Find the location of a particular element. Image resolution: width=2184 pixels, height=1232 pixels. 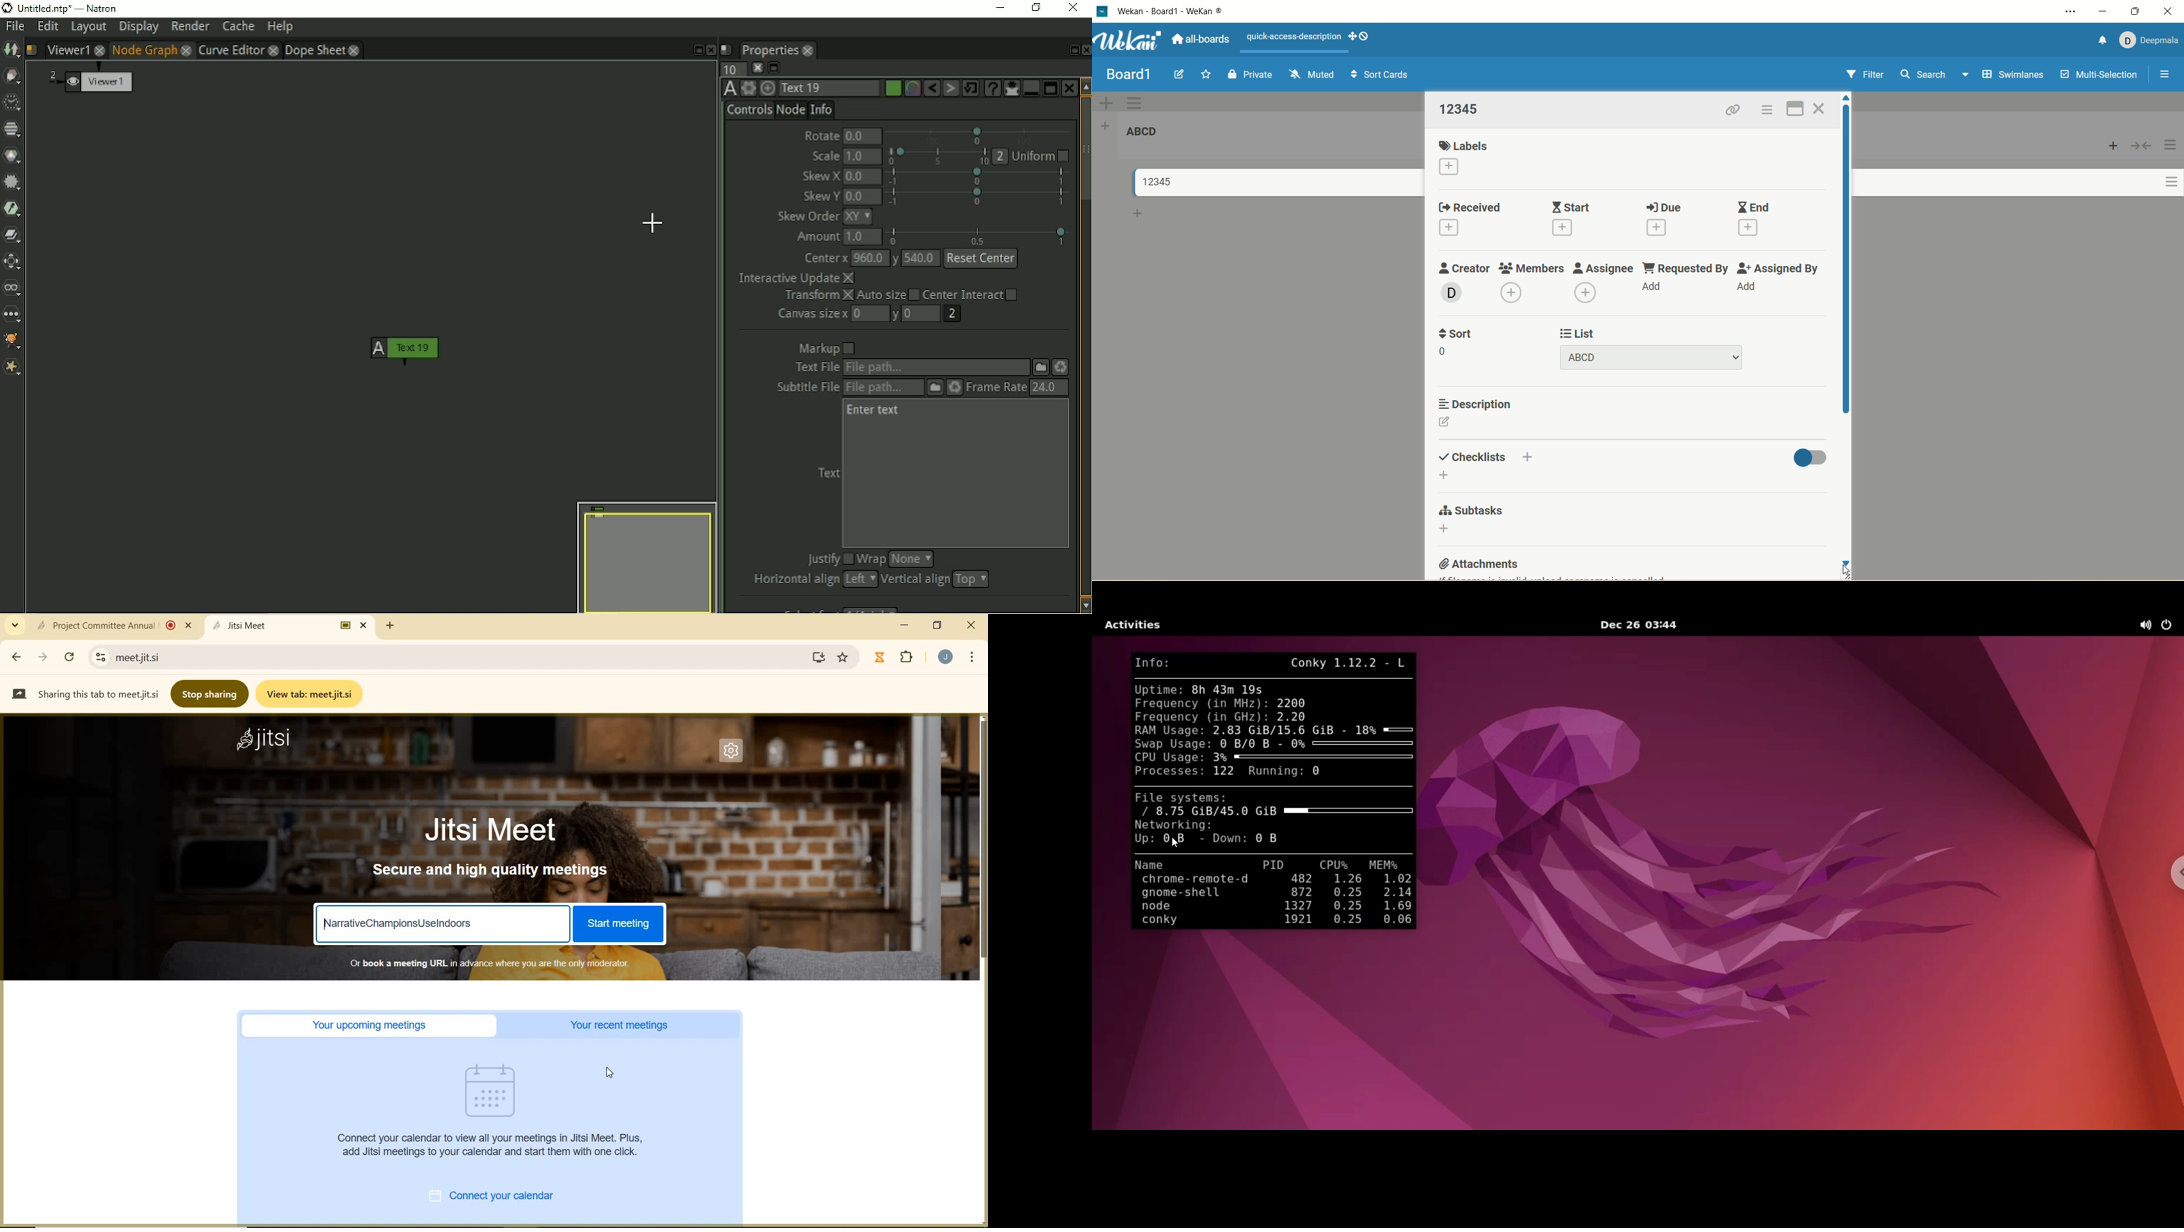

add is located at coordinates (1449, 531).